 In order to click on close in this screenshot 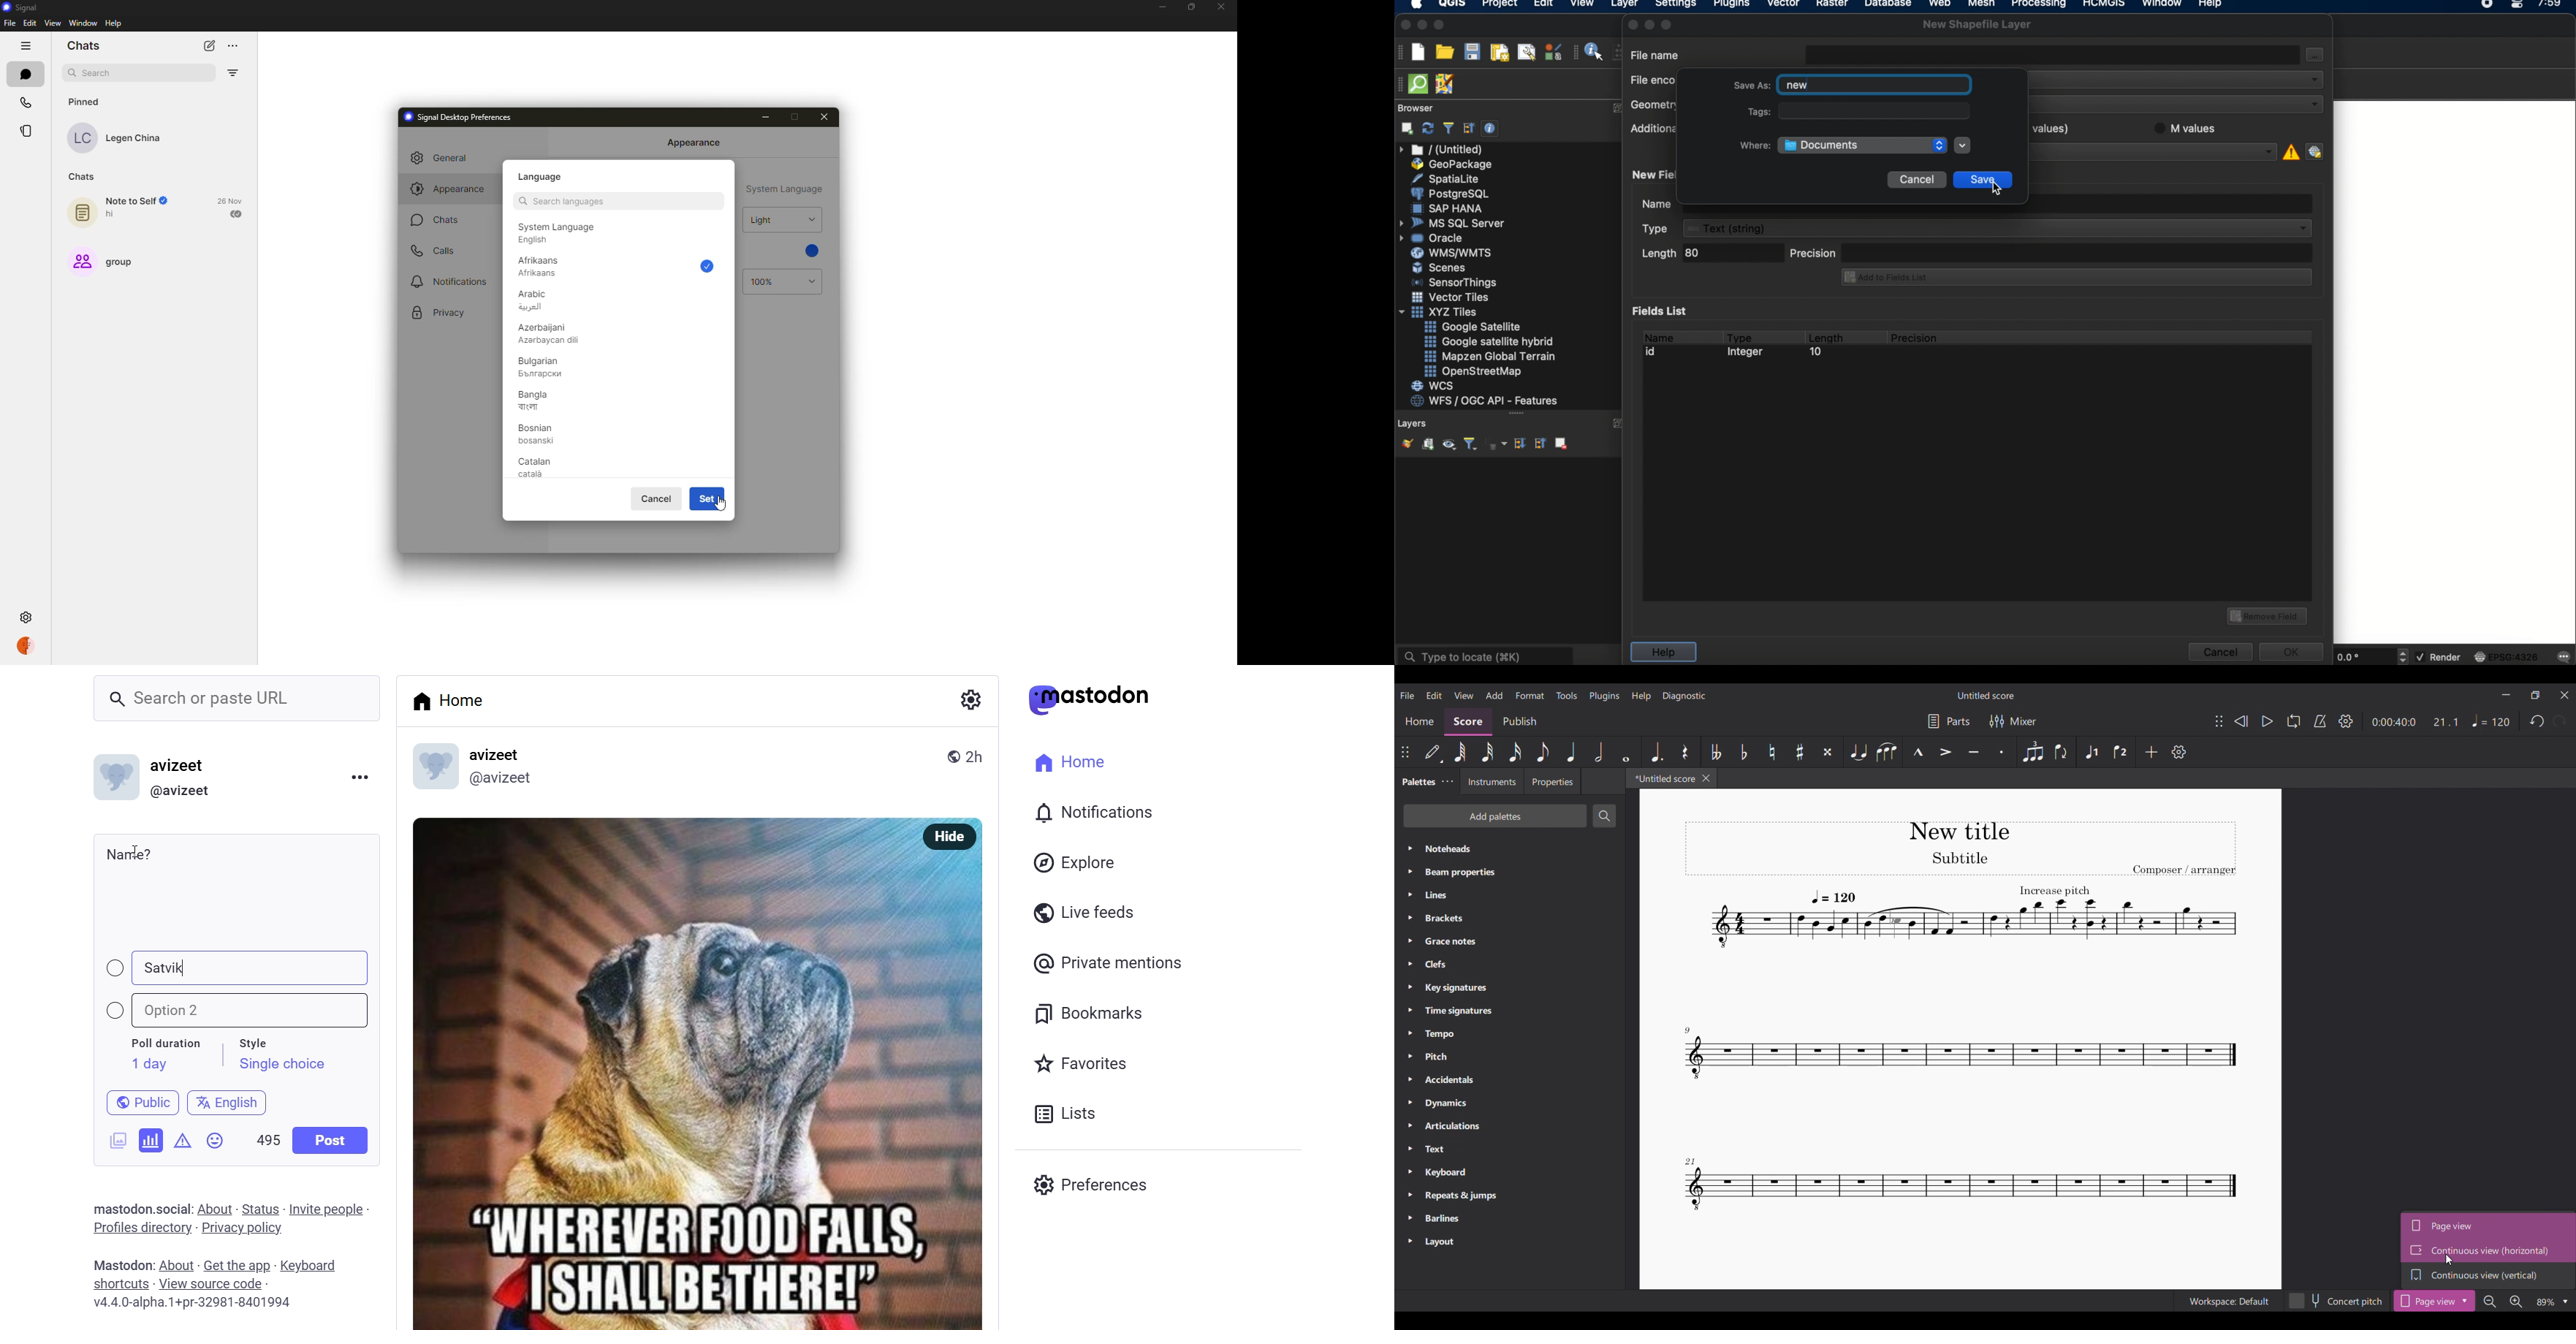, I will do `click(1222, 5)`.